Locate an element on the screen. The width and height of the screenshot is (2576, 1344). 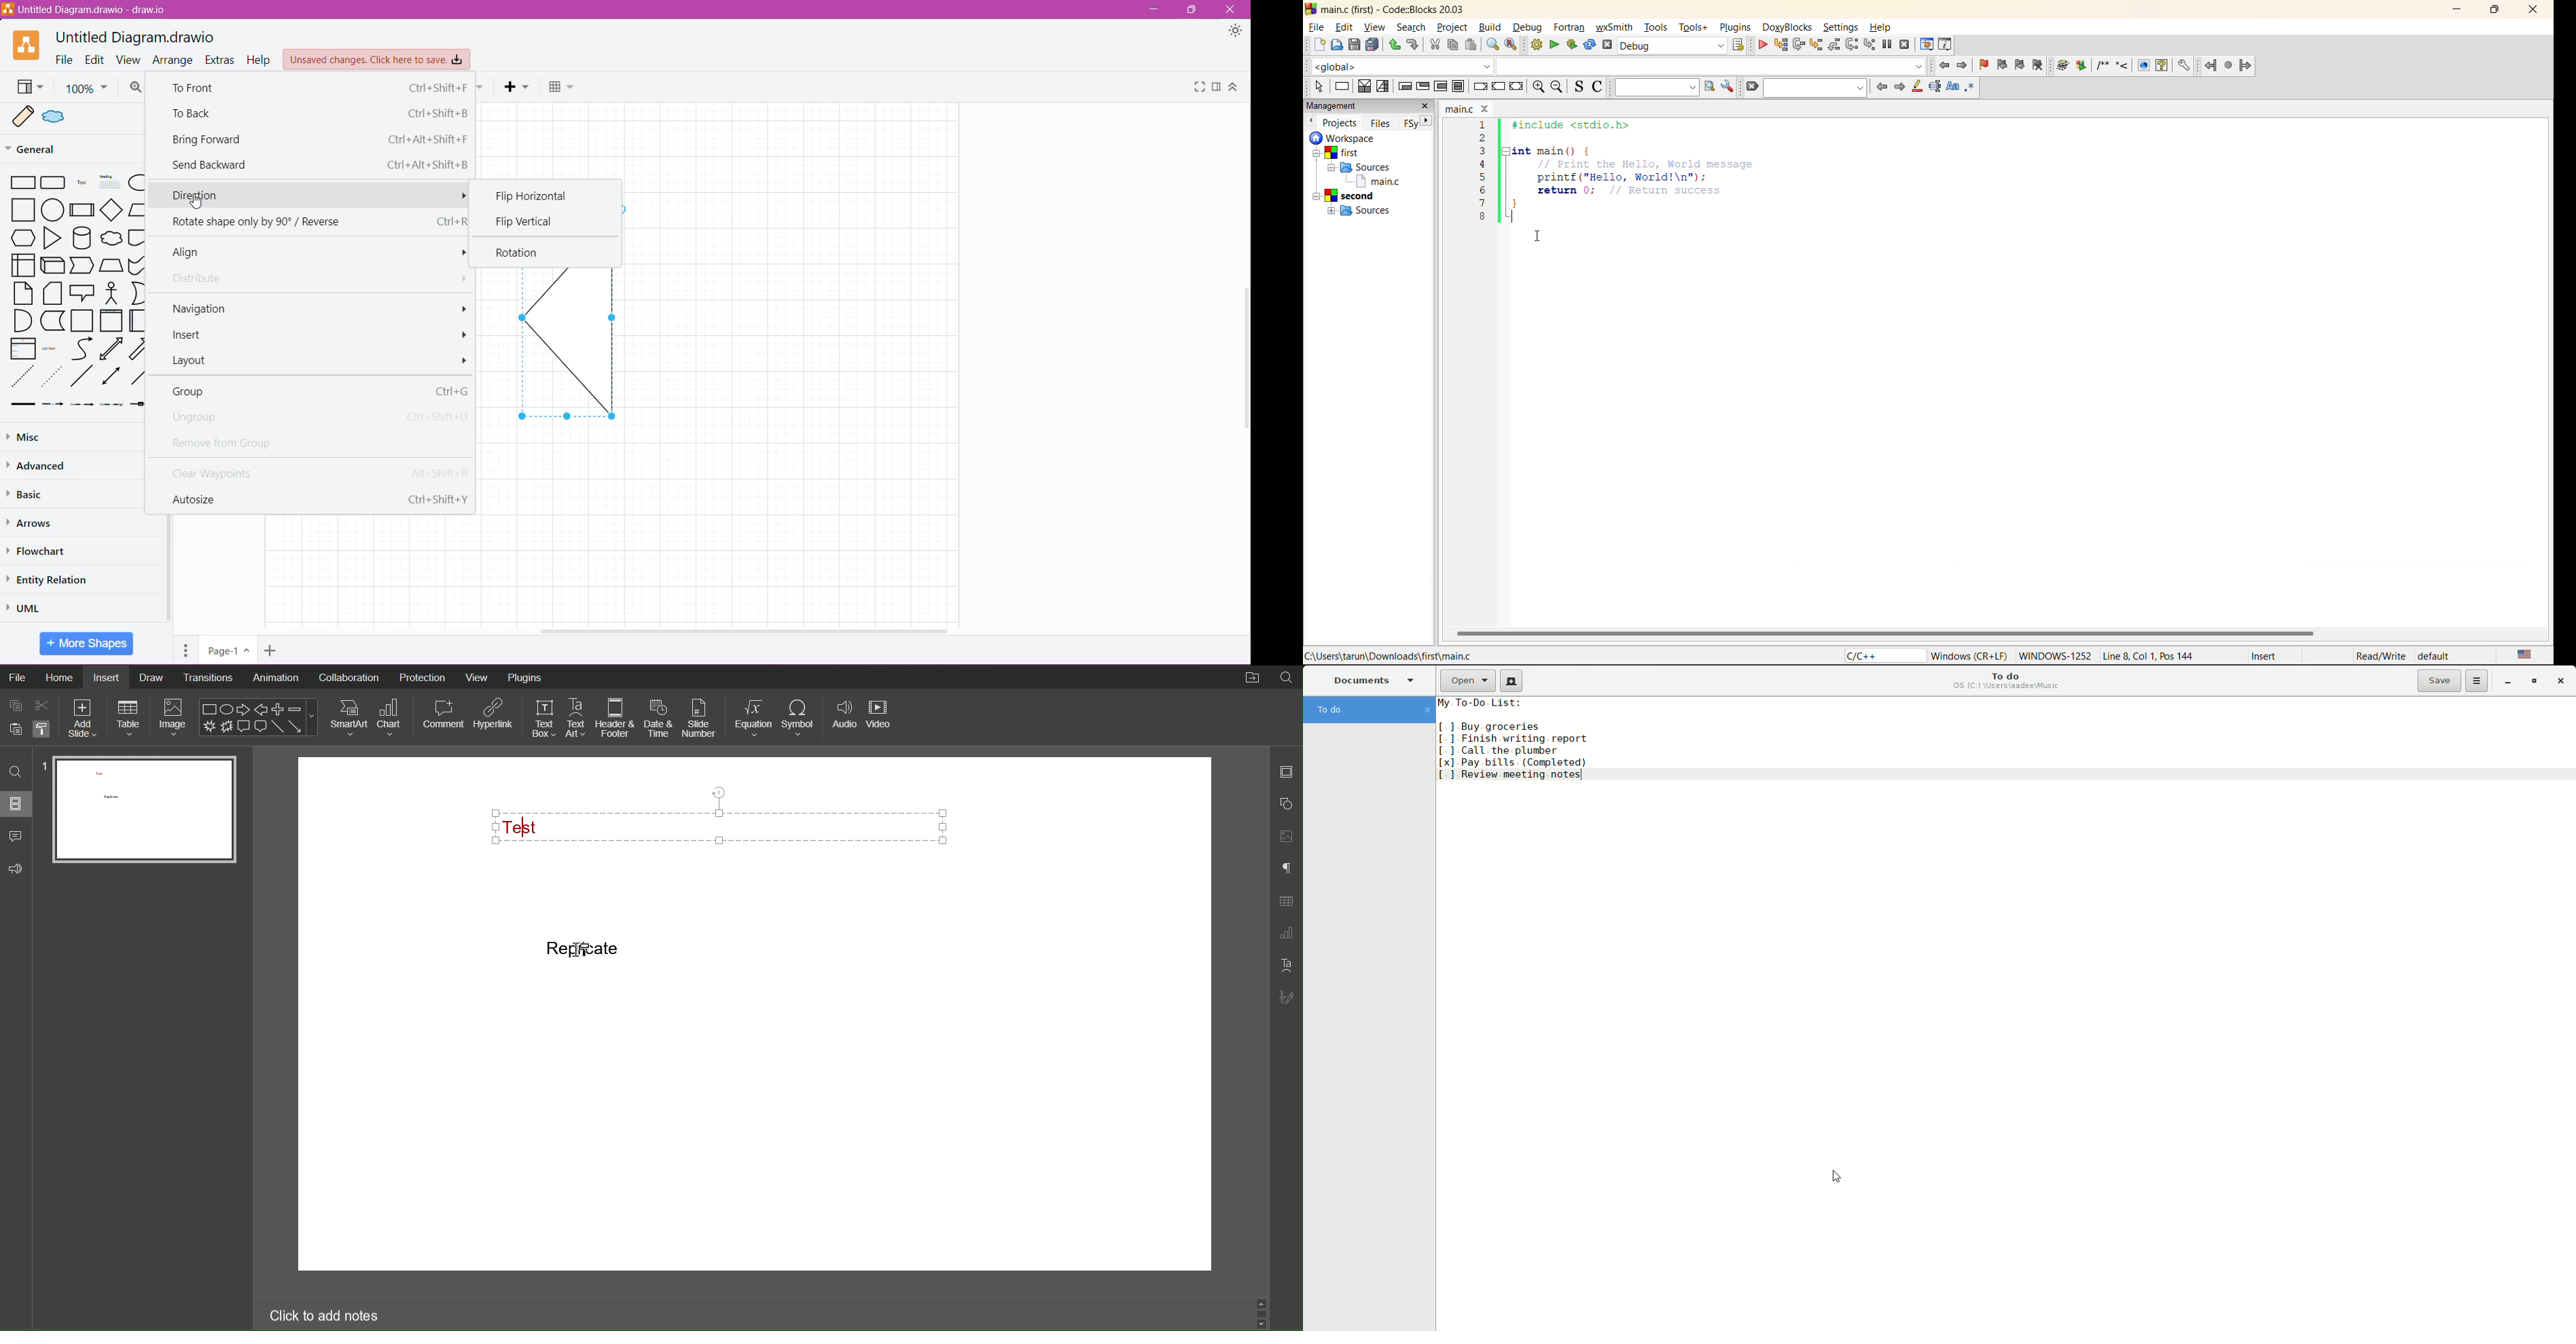
show select target dialog is located at coordinates (1740, 47).